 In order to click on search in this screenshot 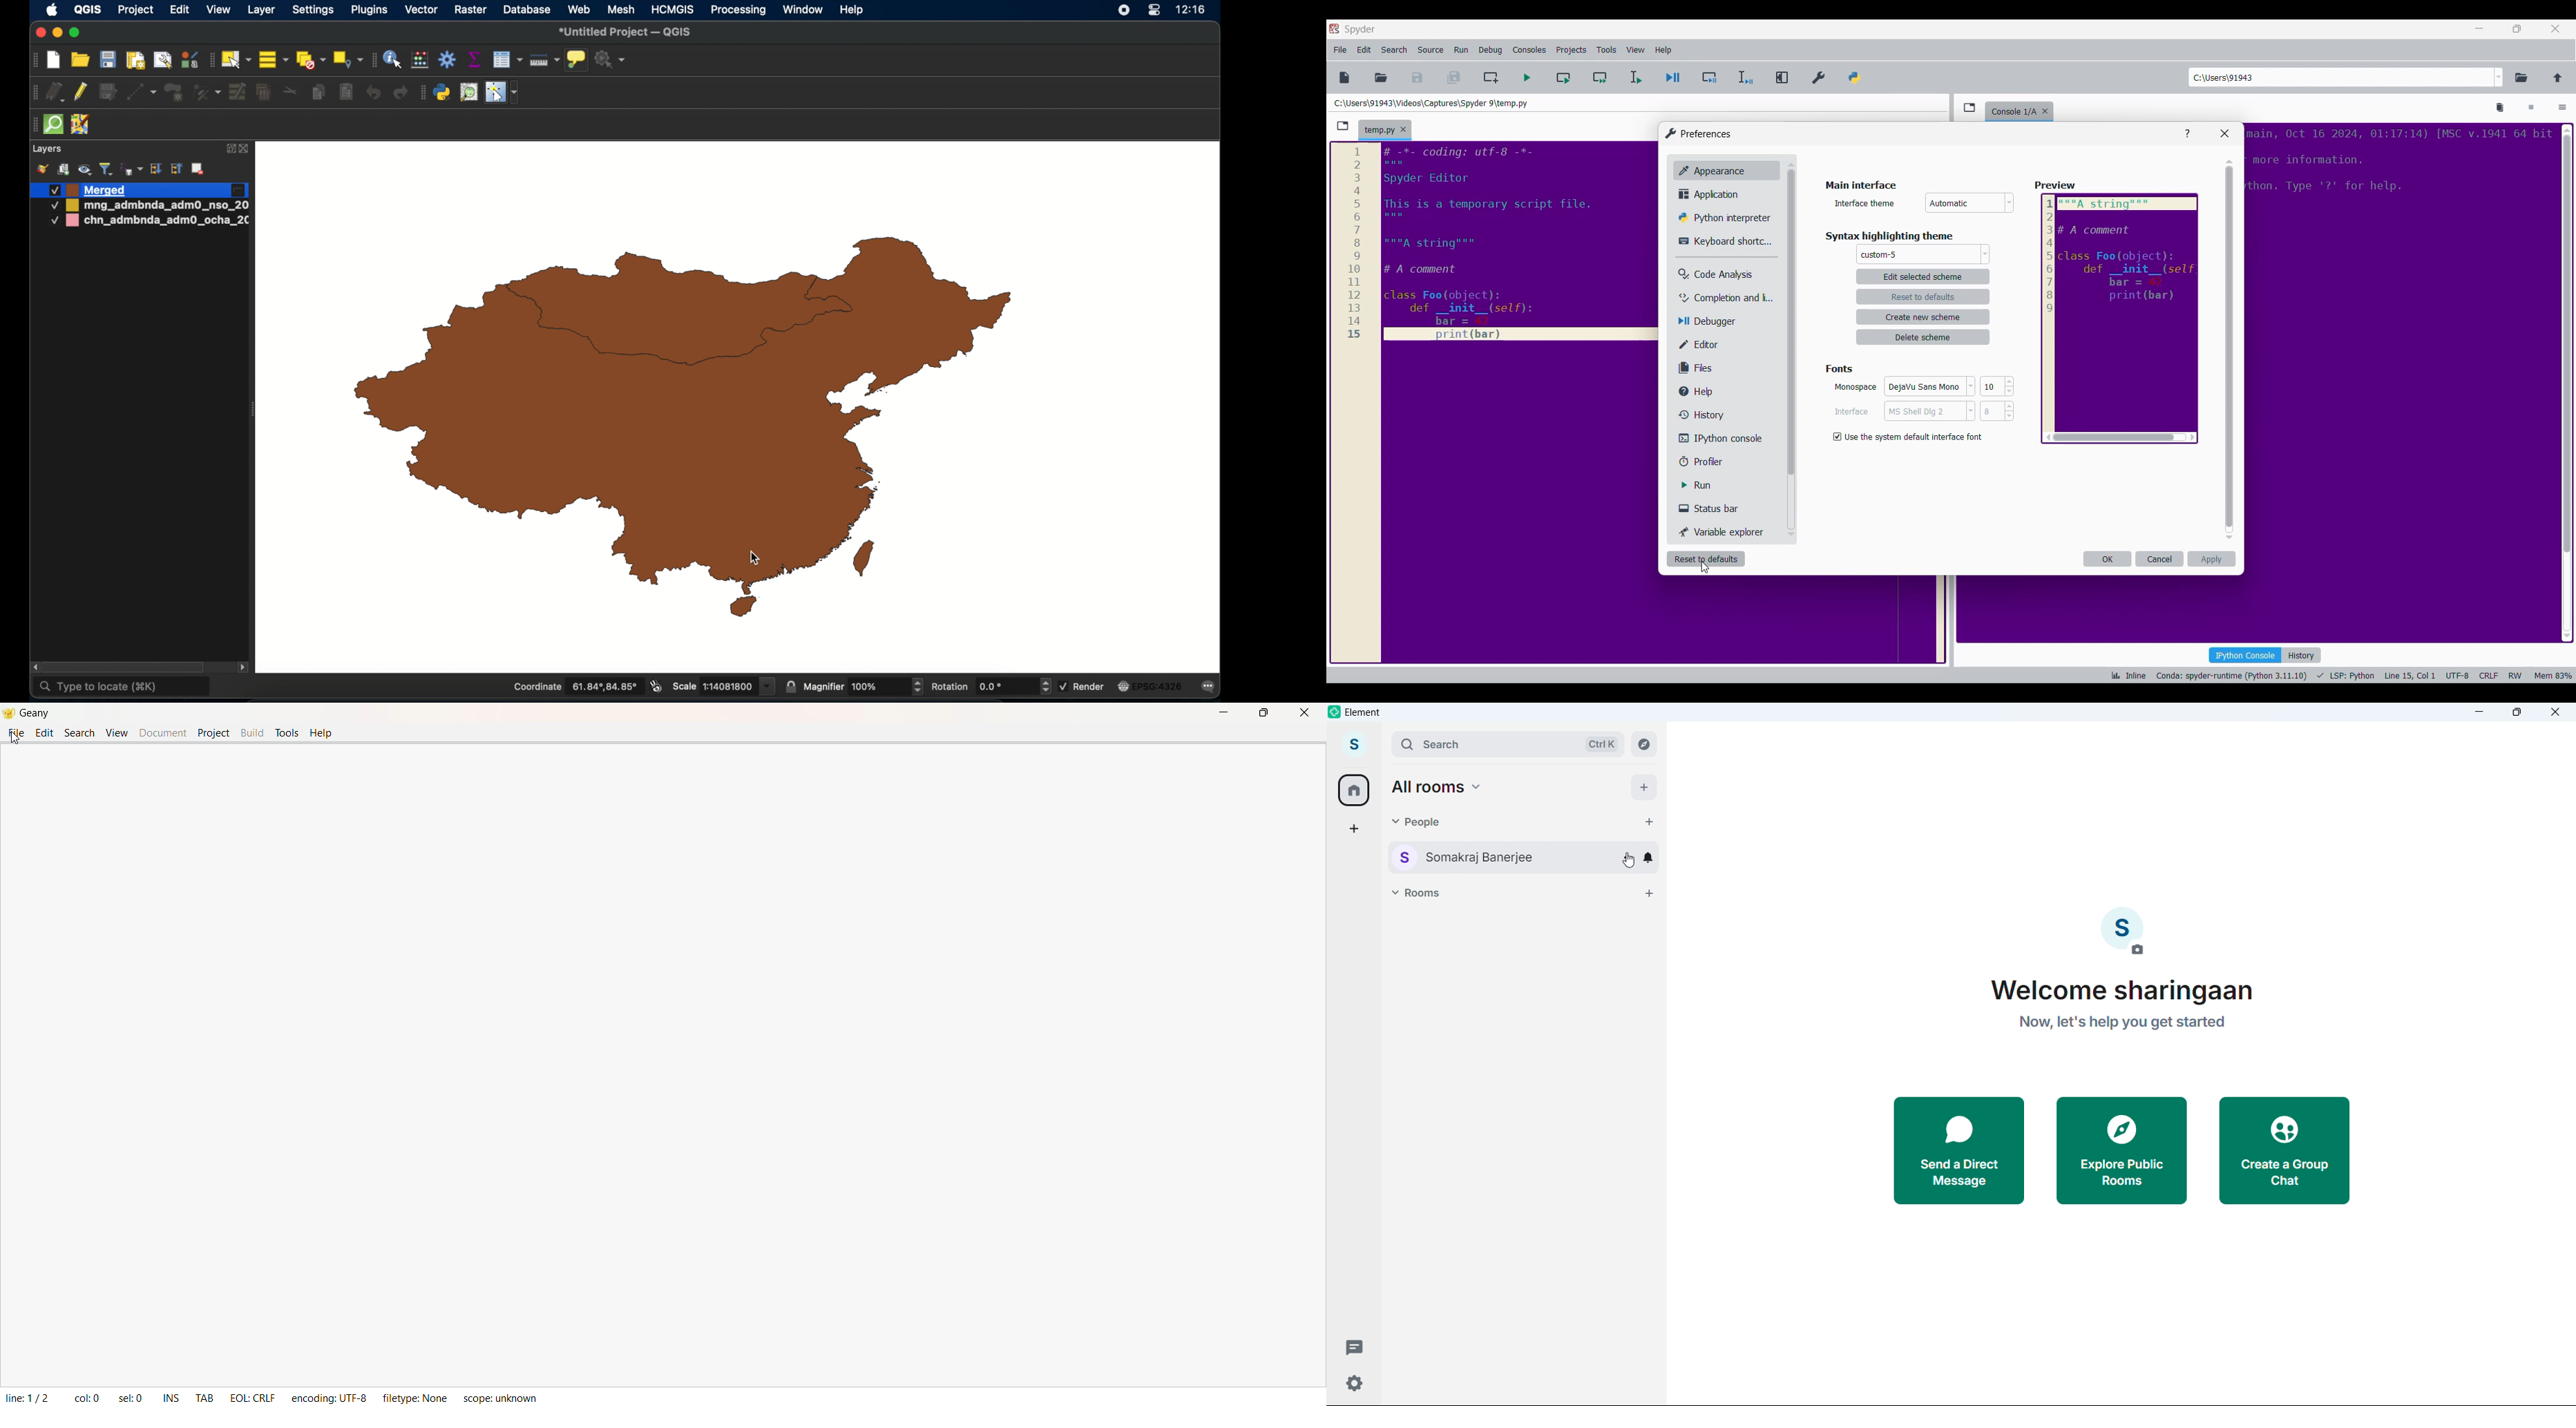, I will do `click(1508, 744)`.